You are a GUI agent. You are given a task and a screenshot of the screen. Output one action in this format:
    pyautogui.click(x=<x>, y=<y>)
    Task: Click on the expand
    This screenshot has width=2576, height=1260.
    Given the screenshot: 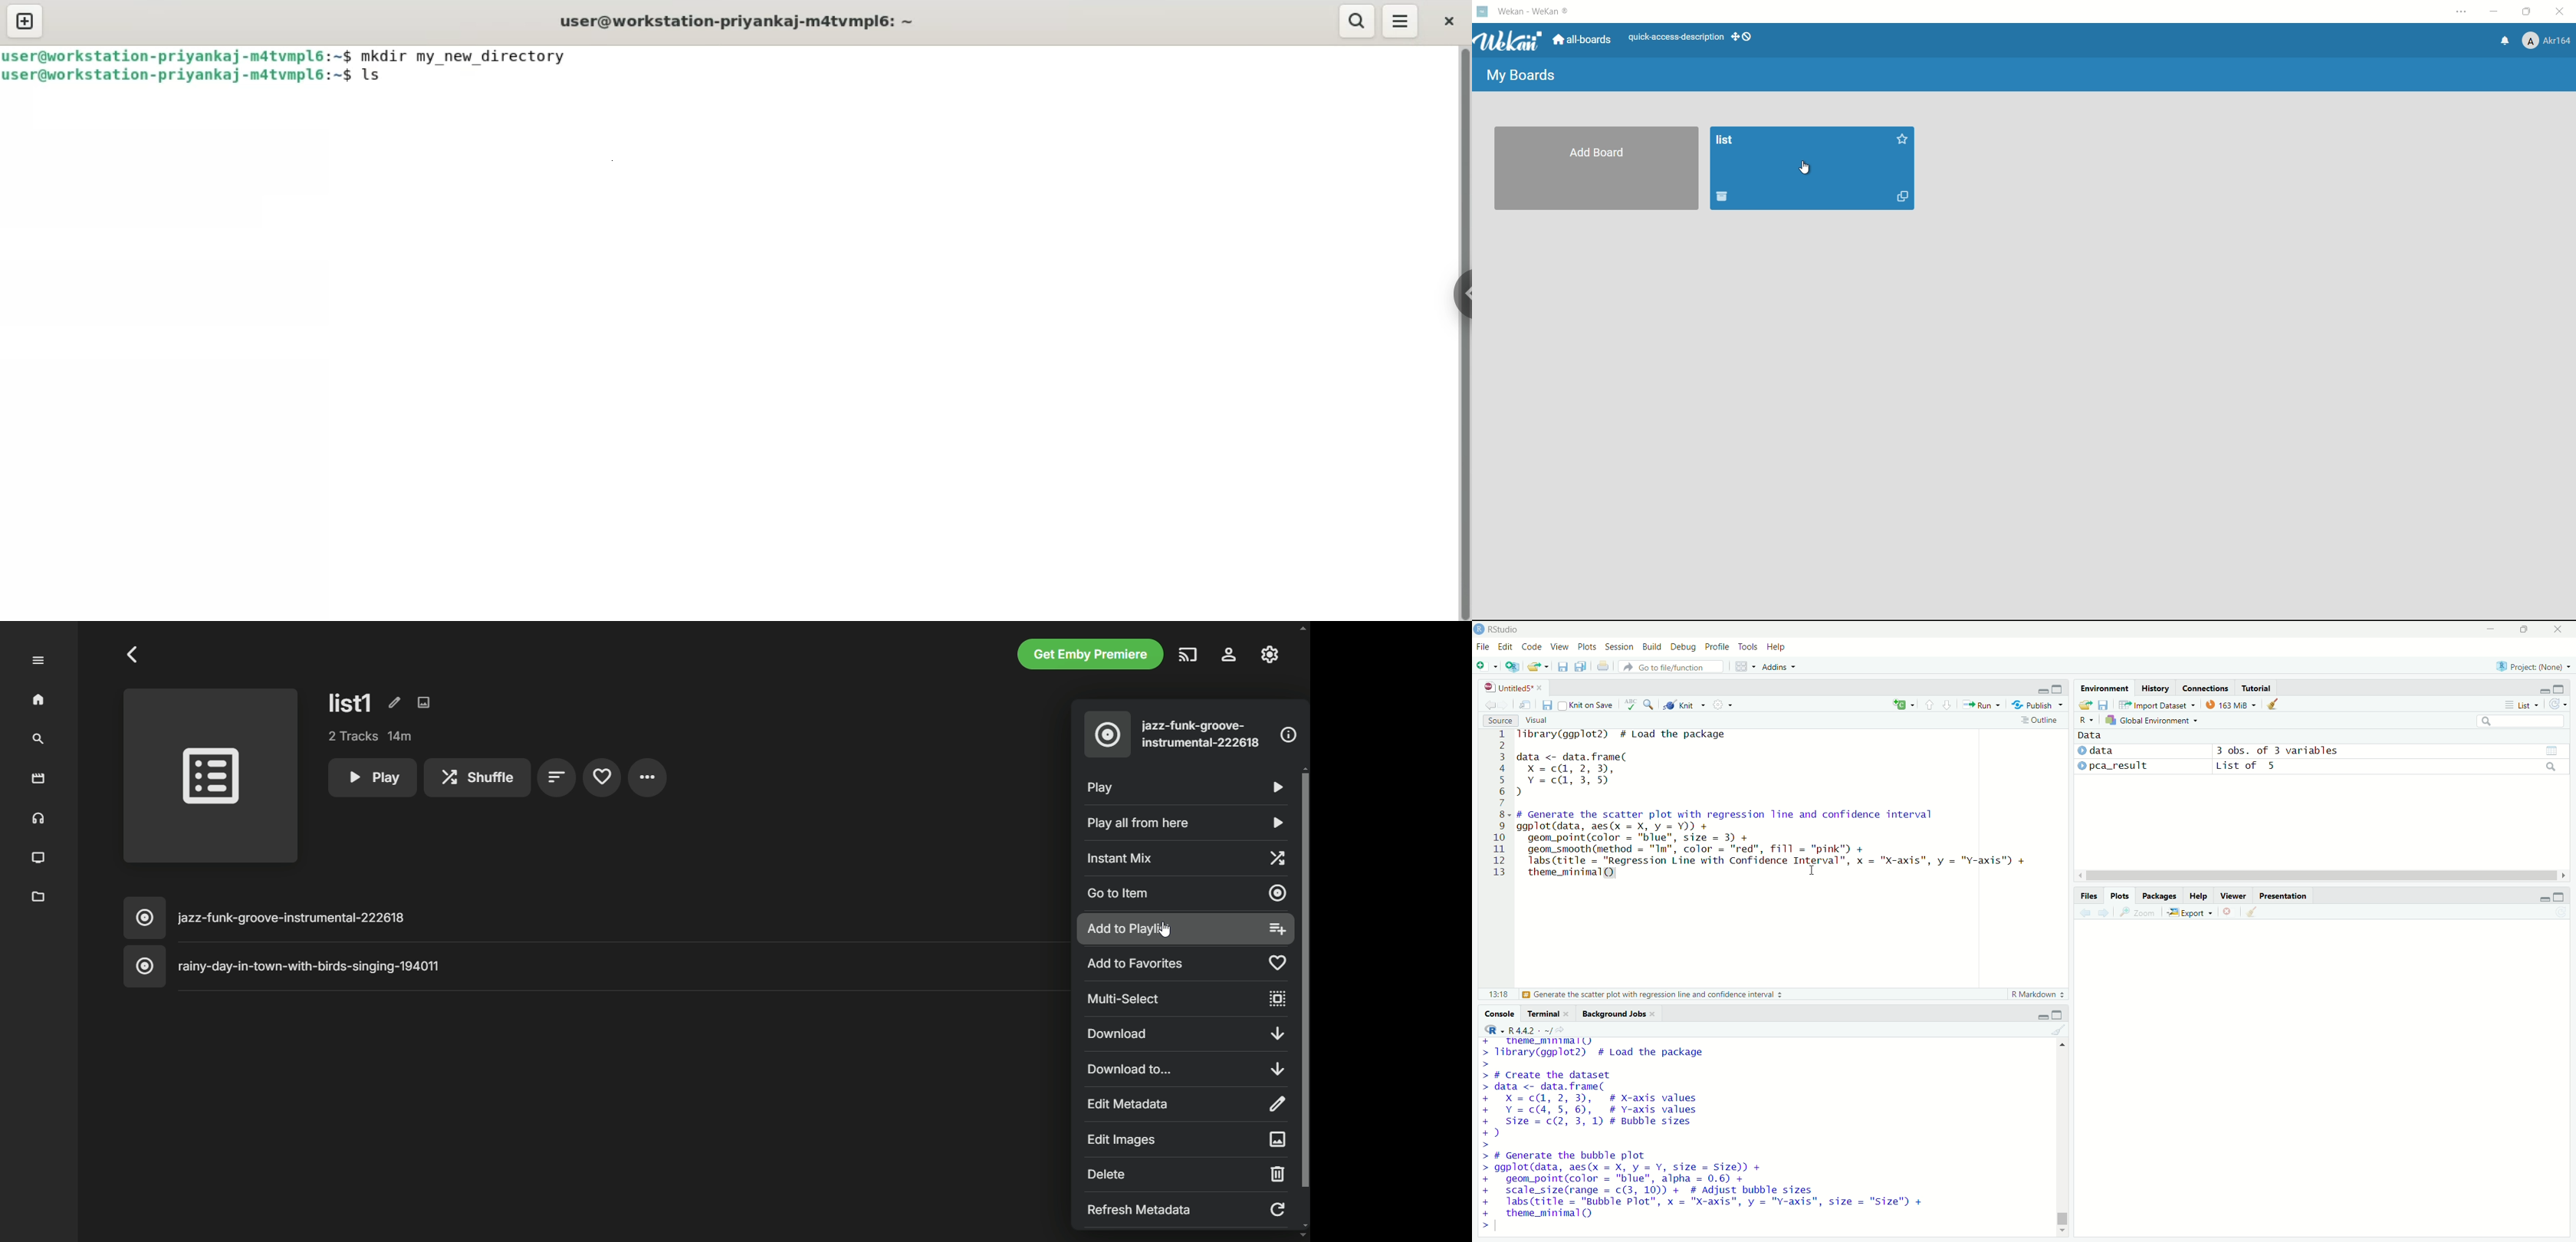 What is the action you would take?
    pyautogui.click(x=2056, y=1014)
    